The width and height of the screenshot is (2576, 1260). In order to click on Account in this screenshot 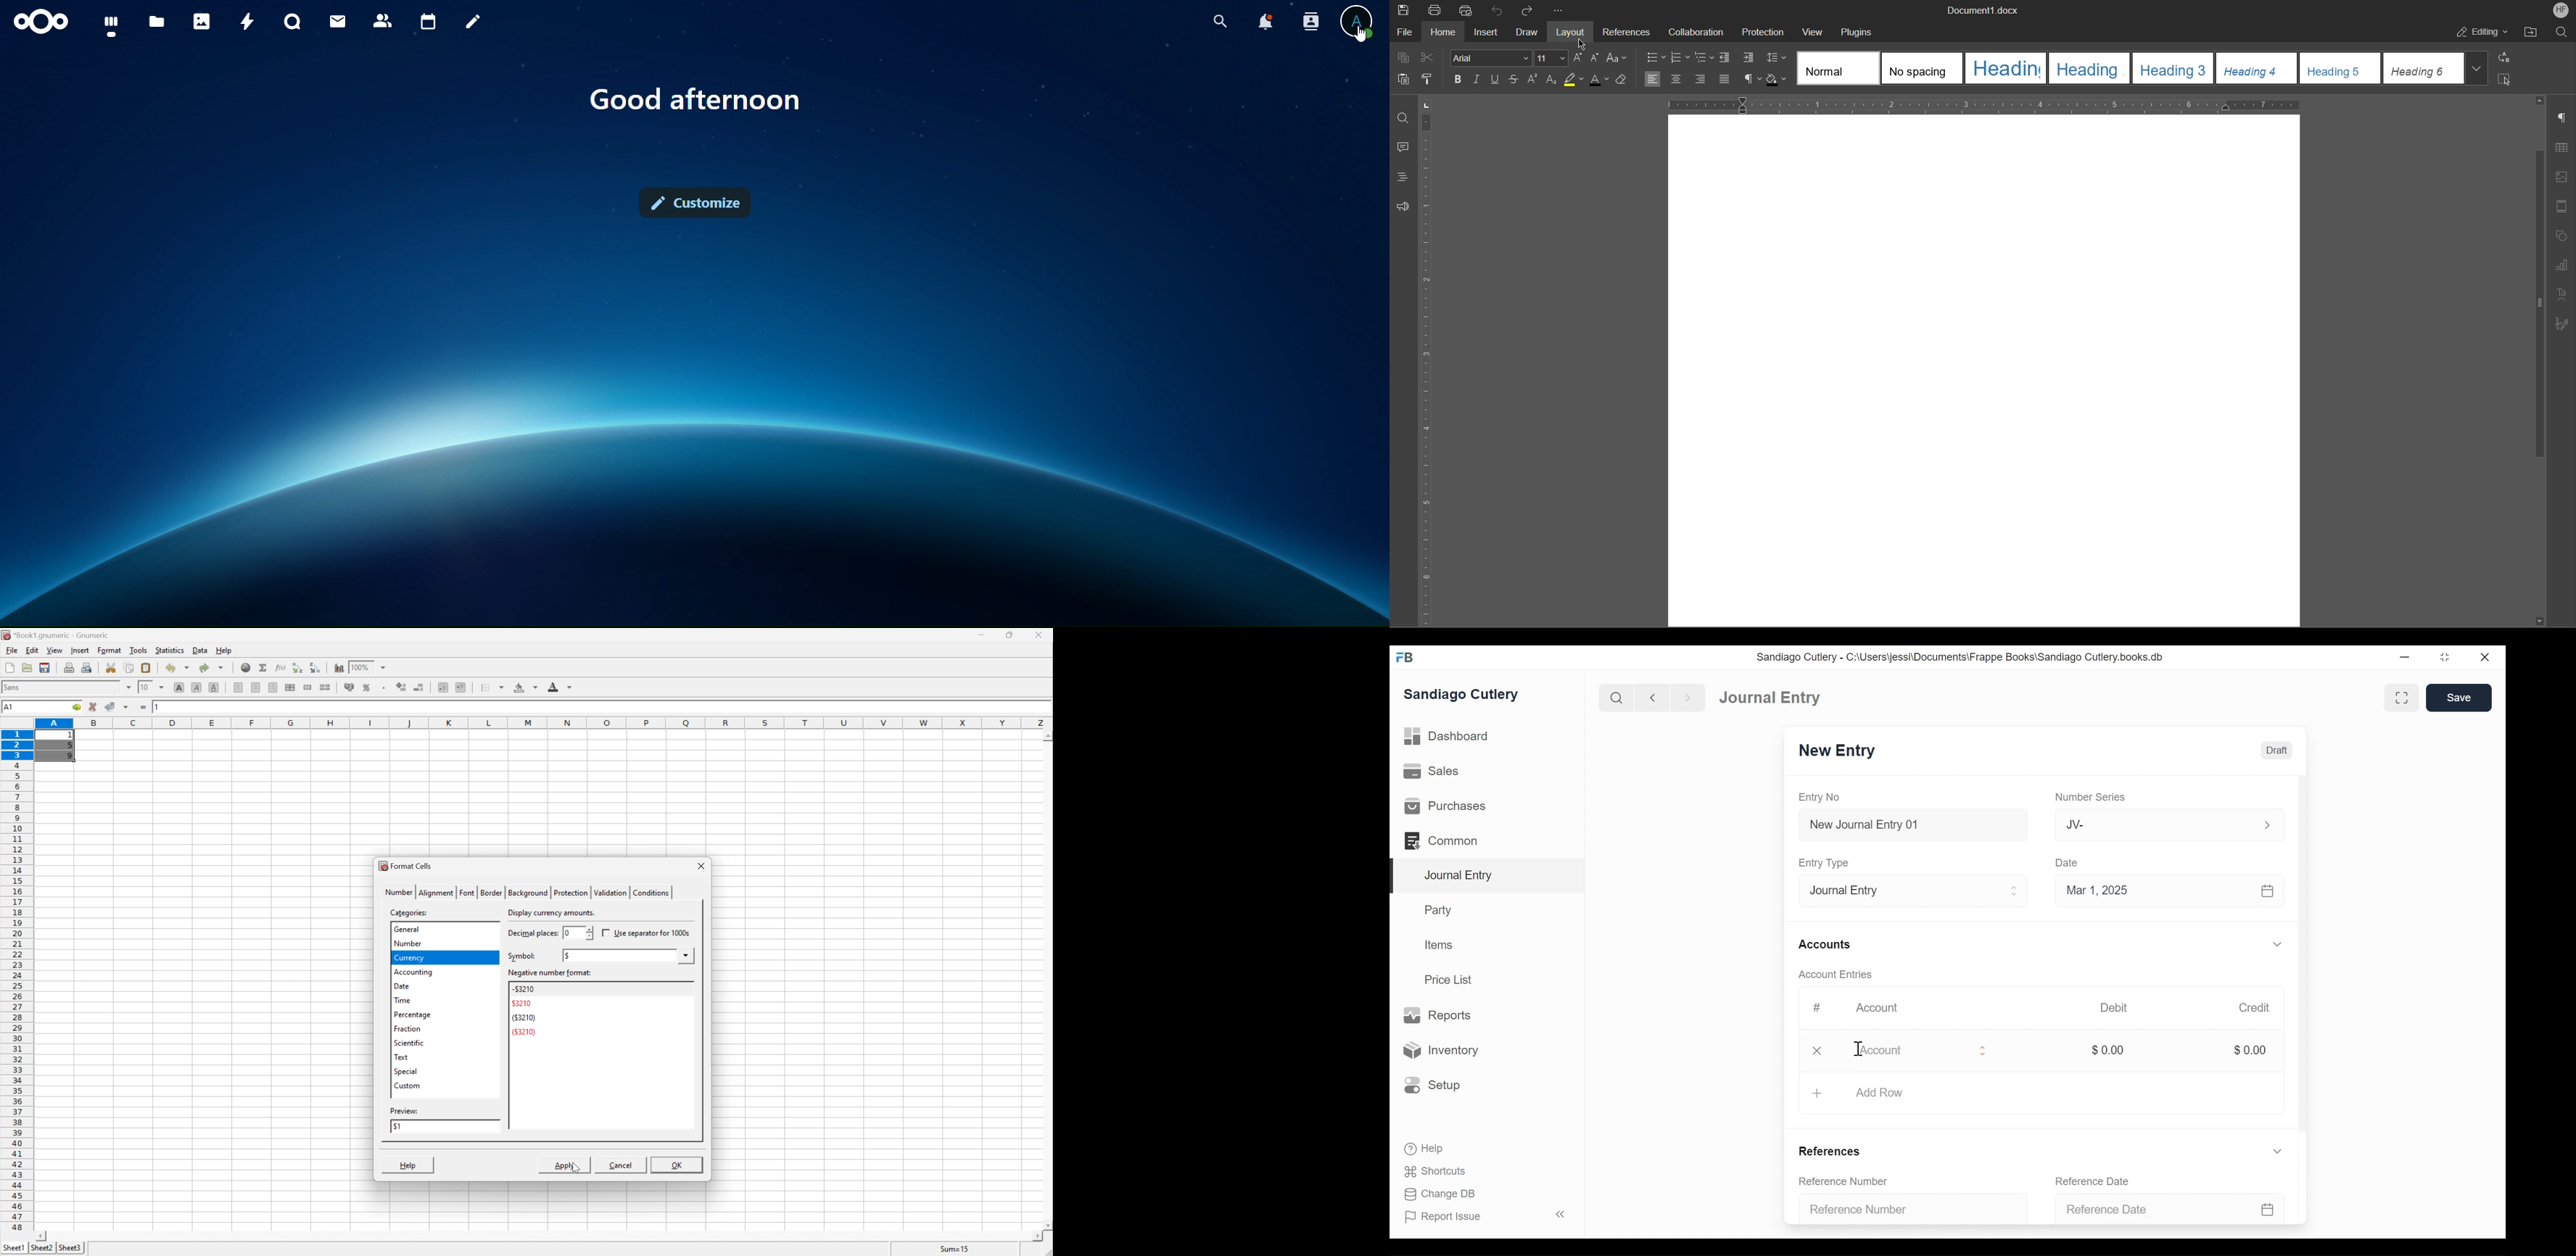, I will do `click(2561, 10)`.